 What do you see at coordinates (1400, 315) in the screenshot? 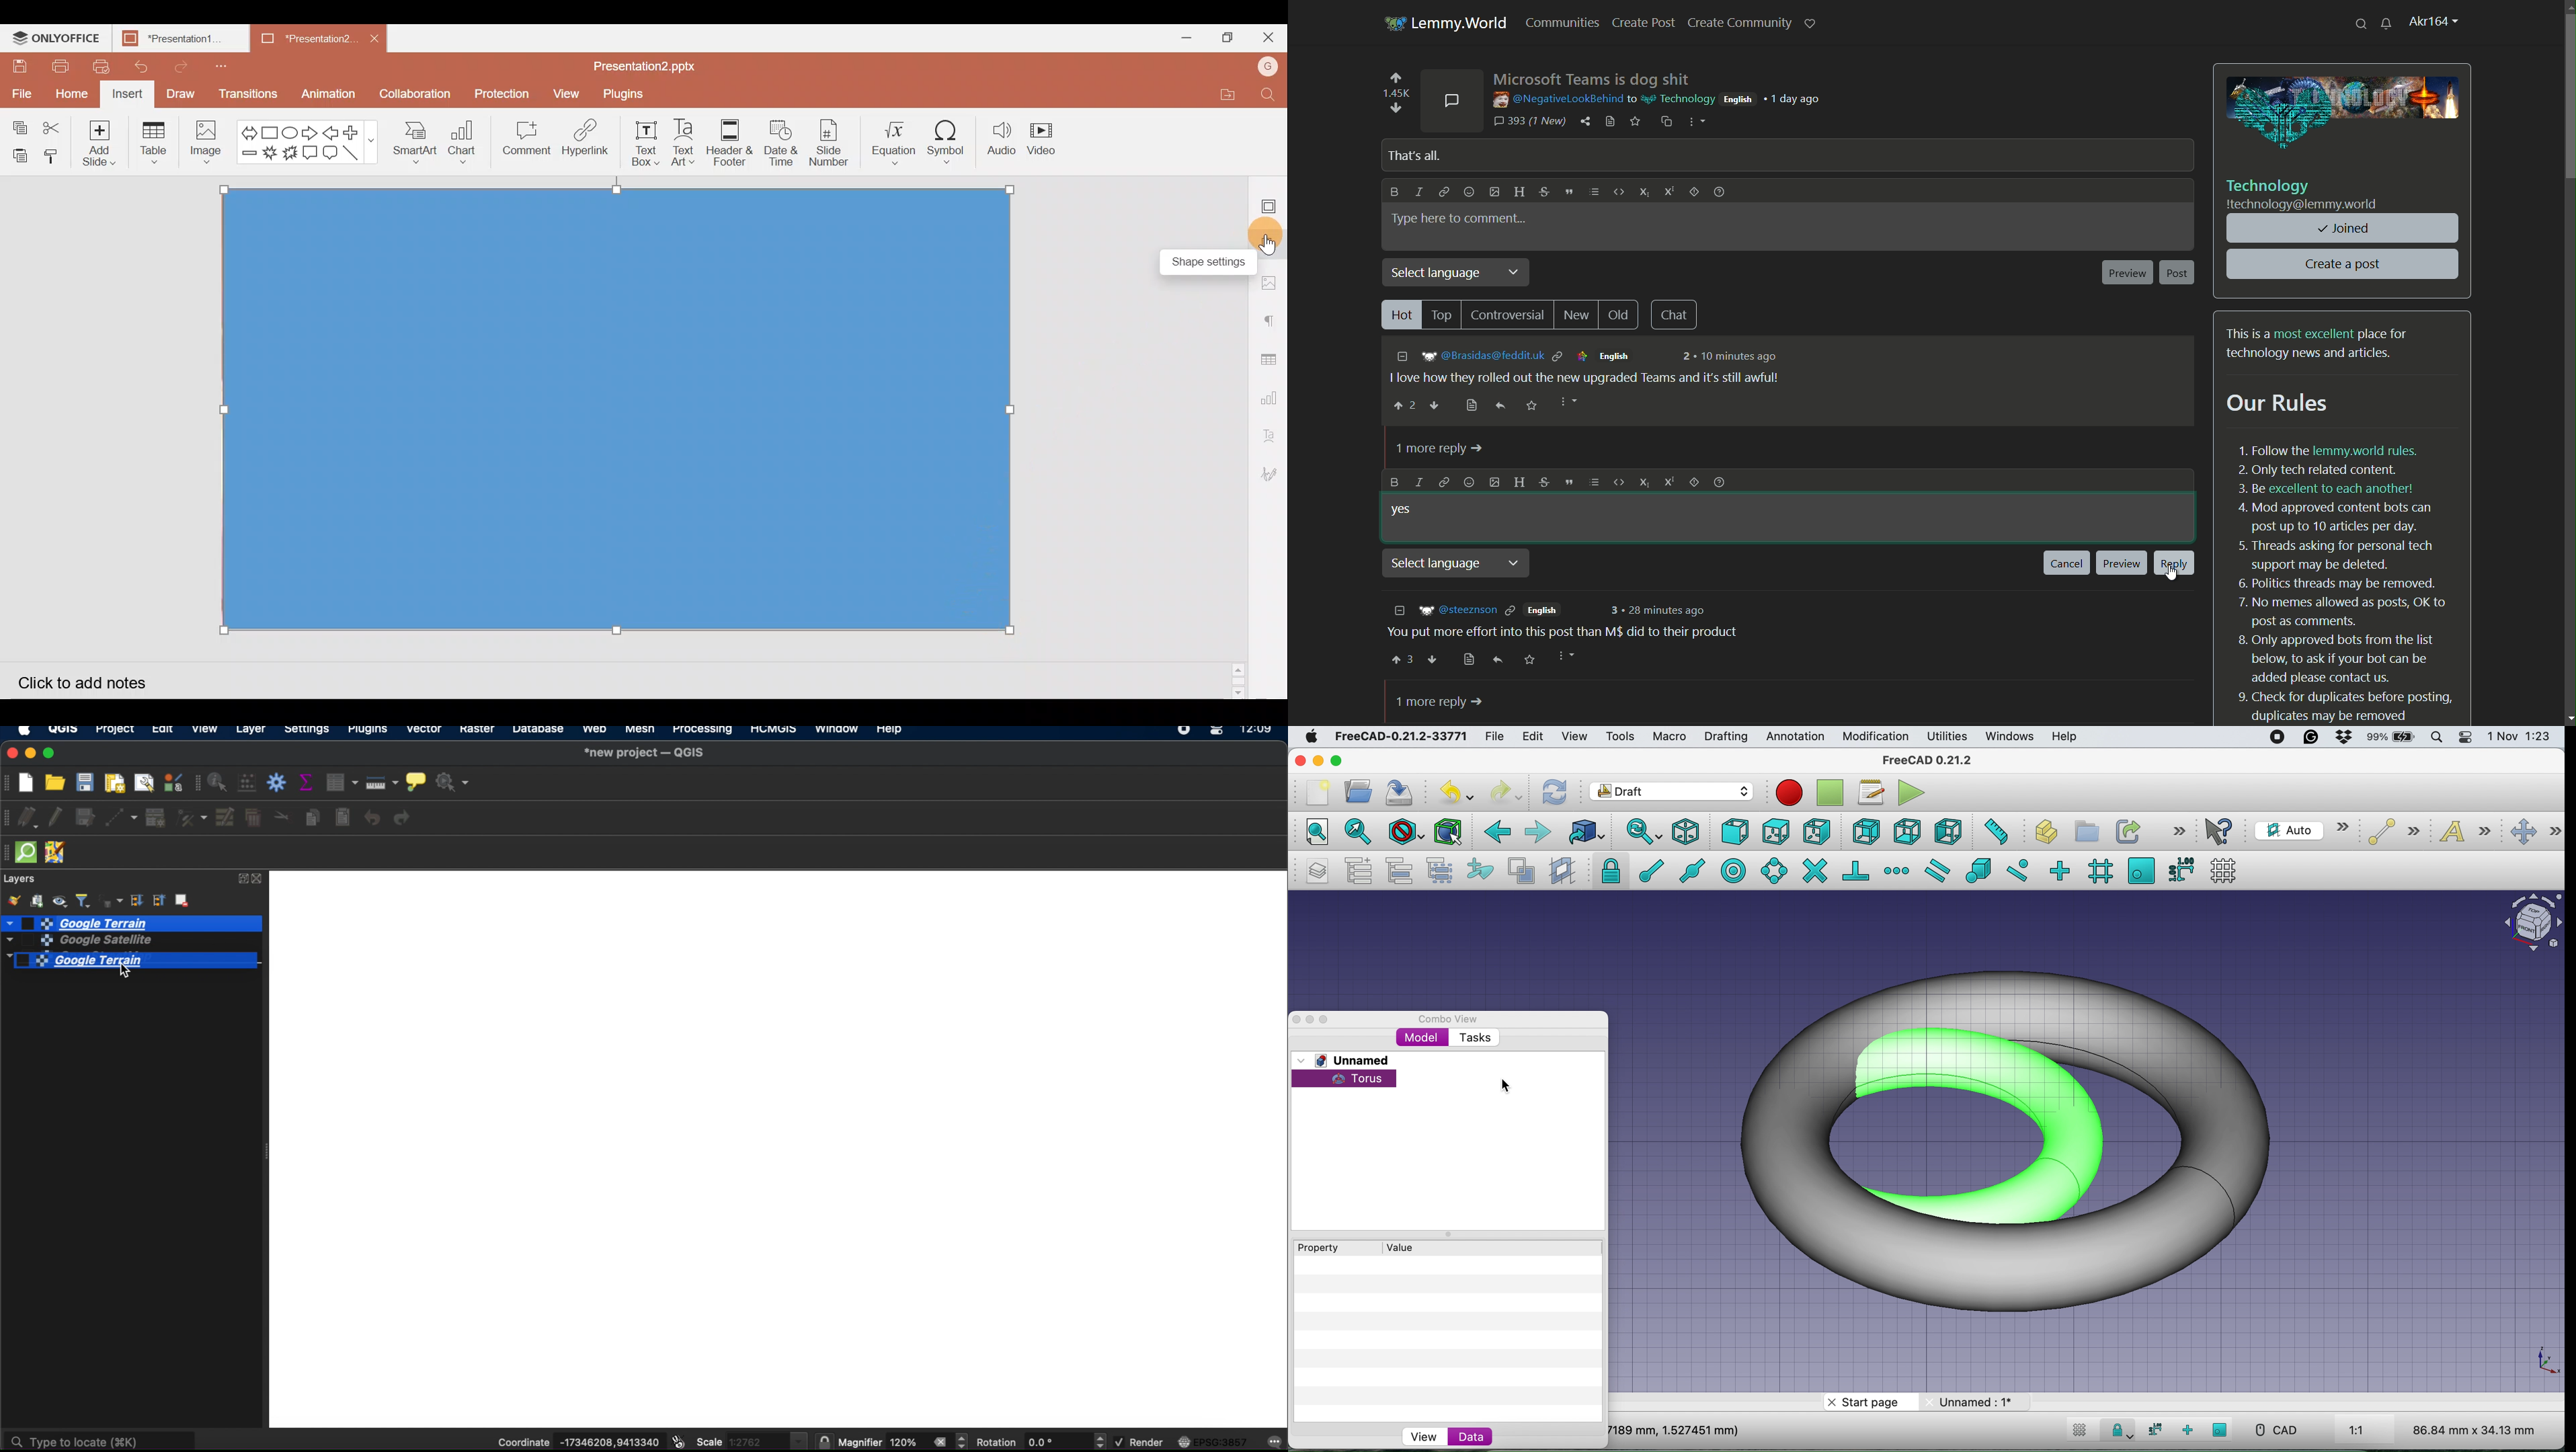
I see `hot` at bounding box center [1400, 315].